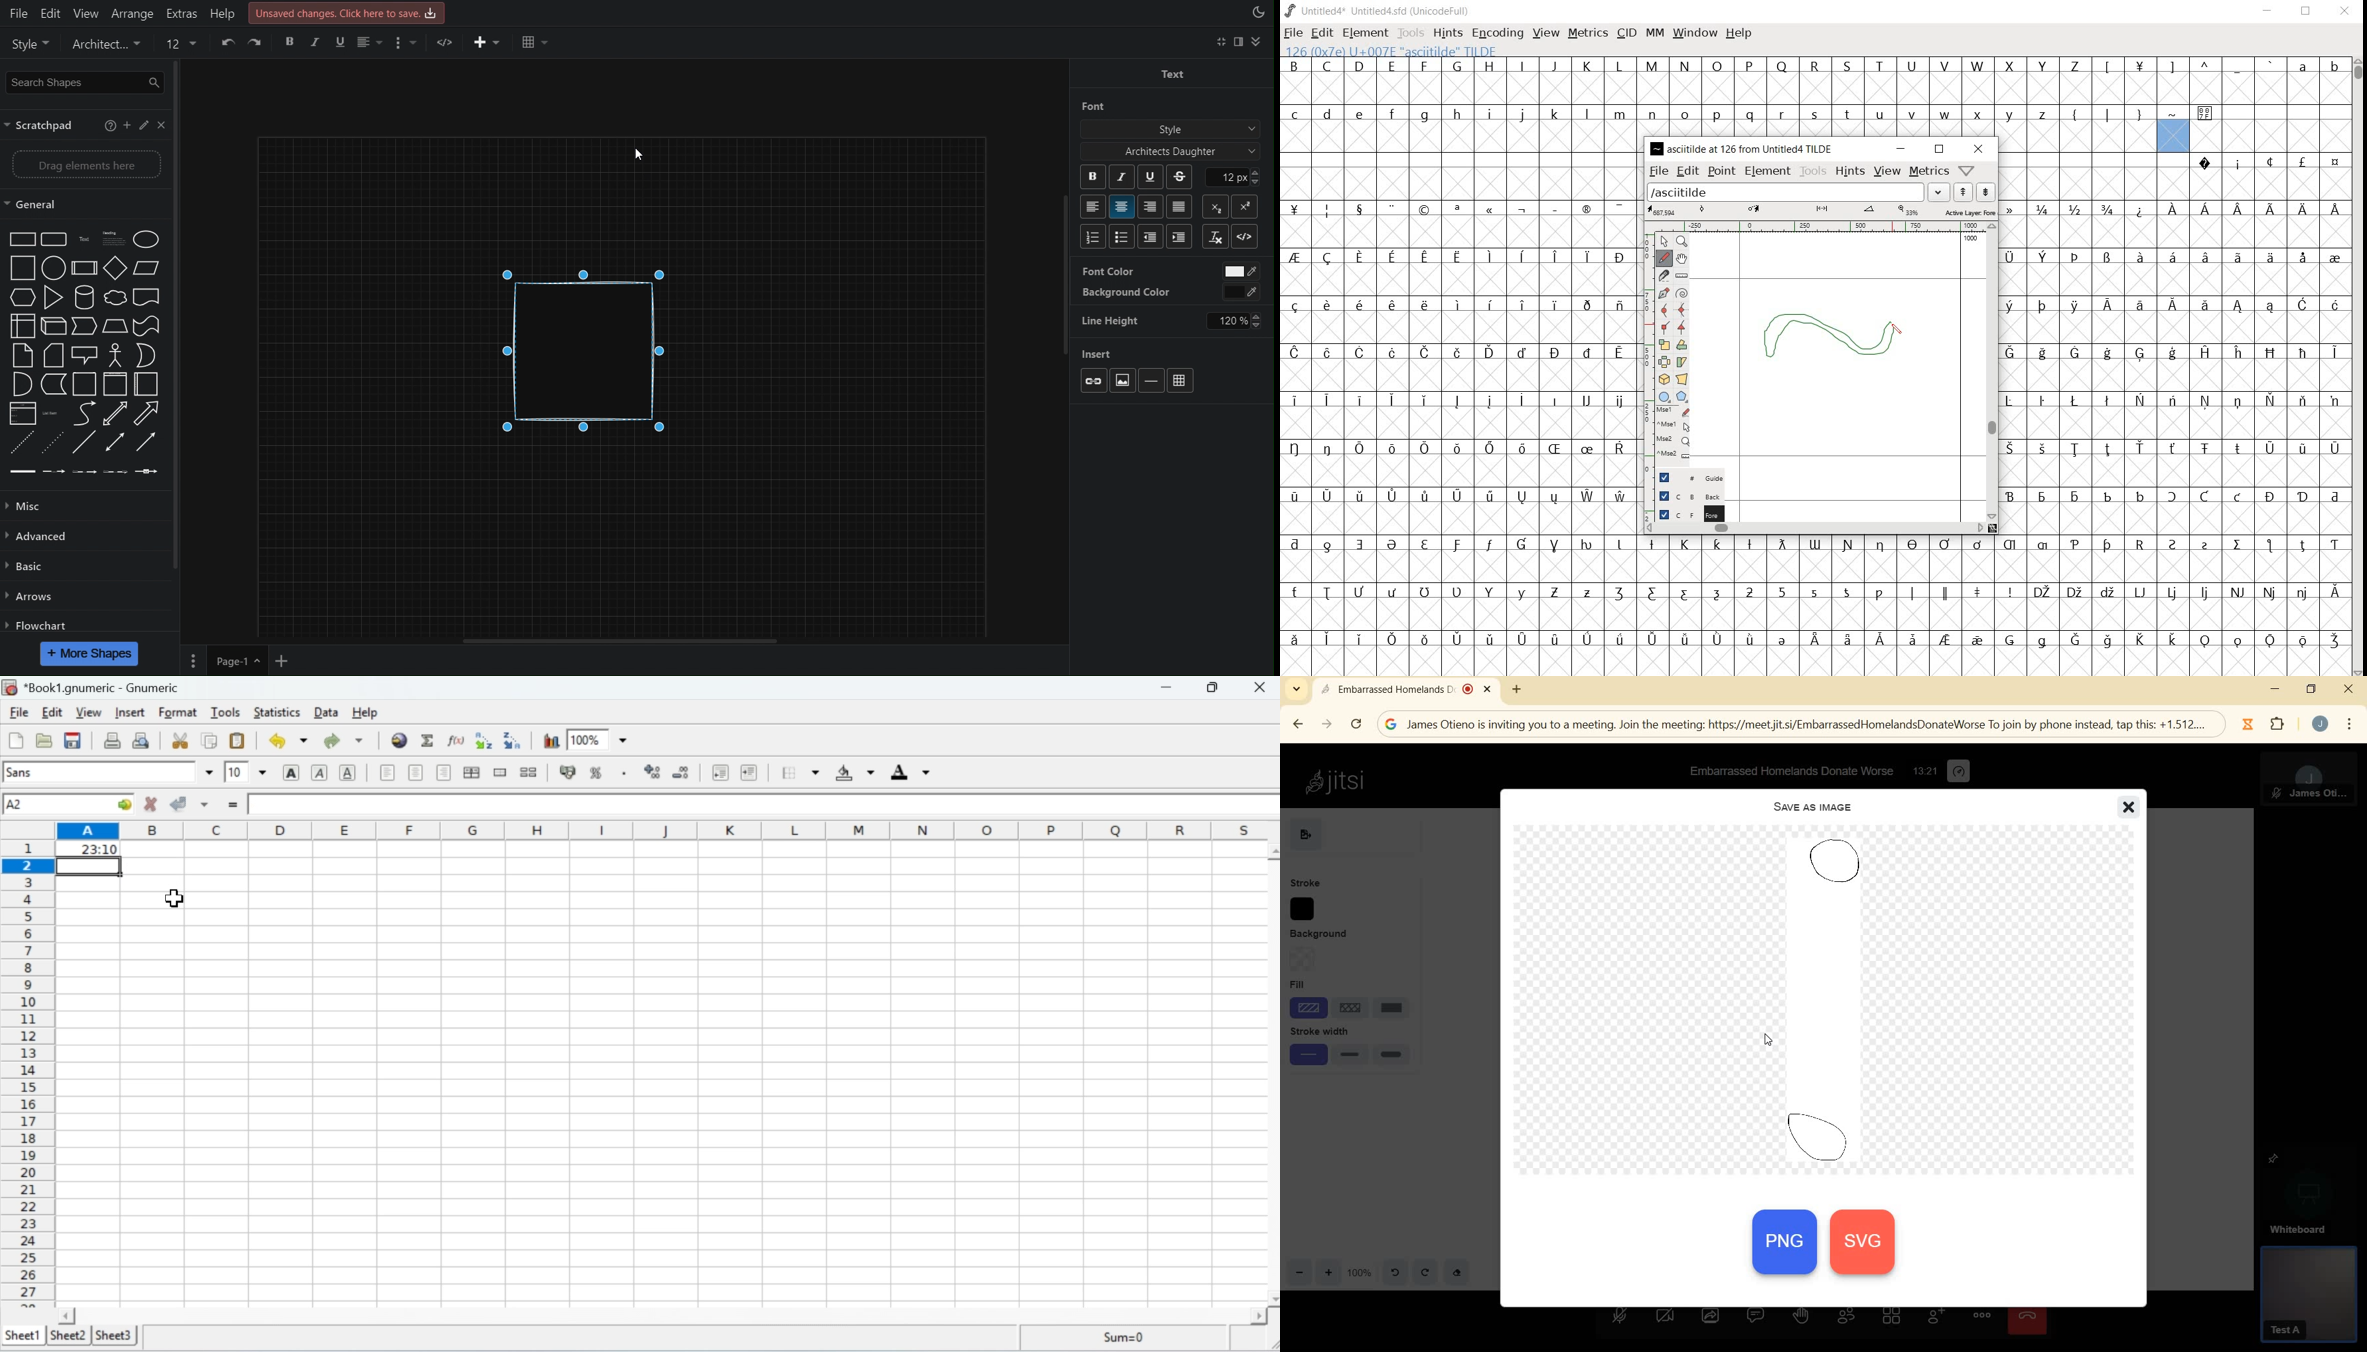  I want to click on glyph characters, so click(1995, 81).